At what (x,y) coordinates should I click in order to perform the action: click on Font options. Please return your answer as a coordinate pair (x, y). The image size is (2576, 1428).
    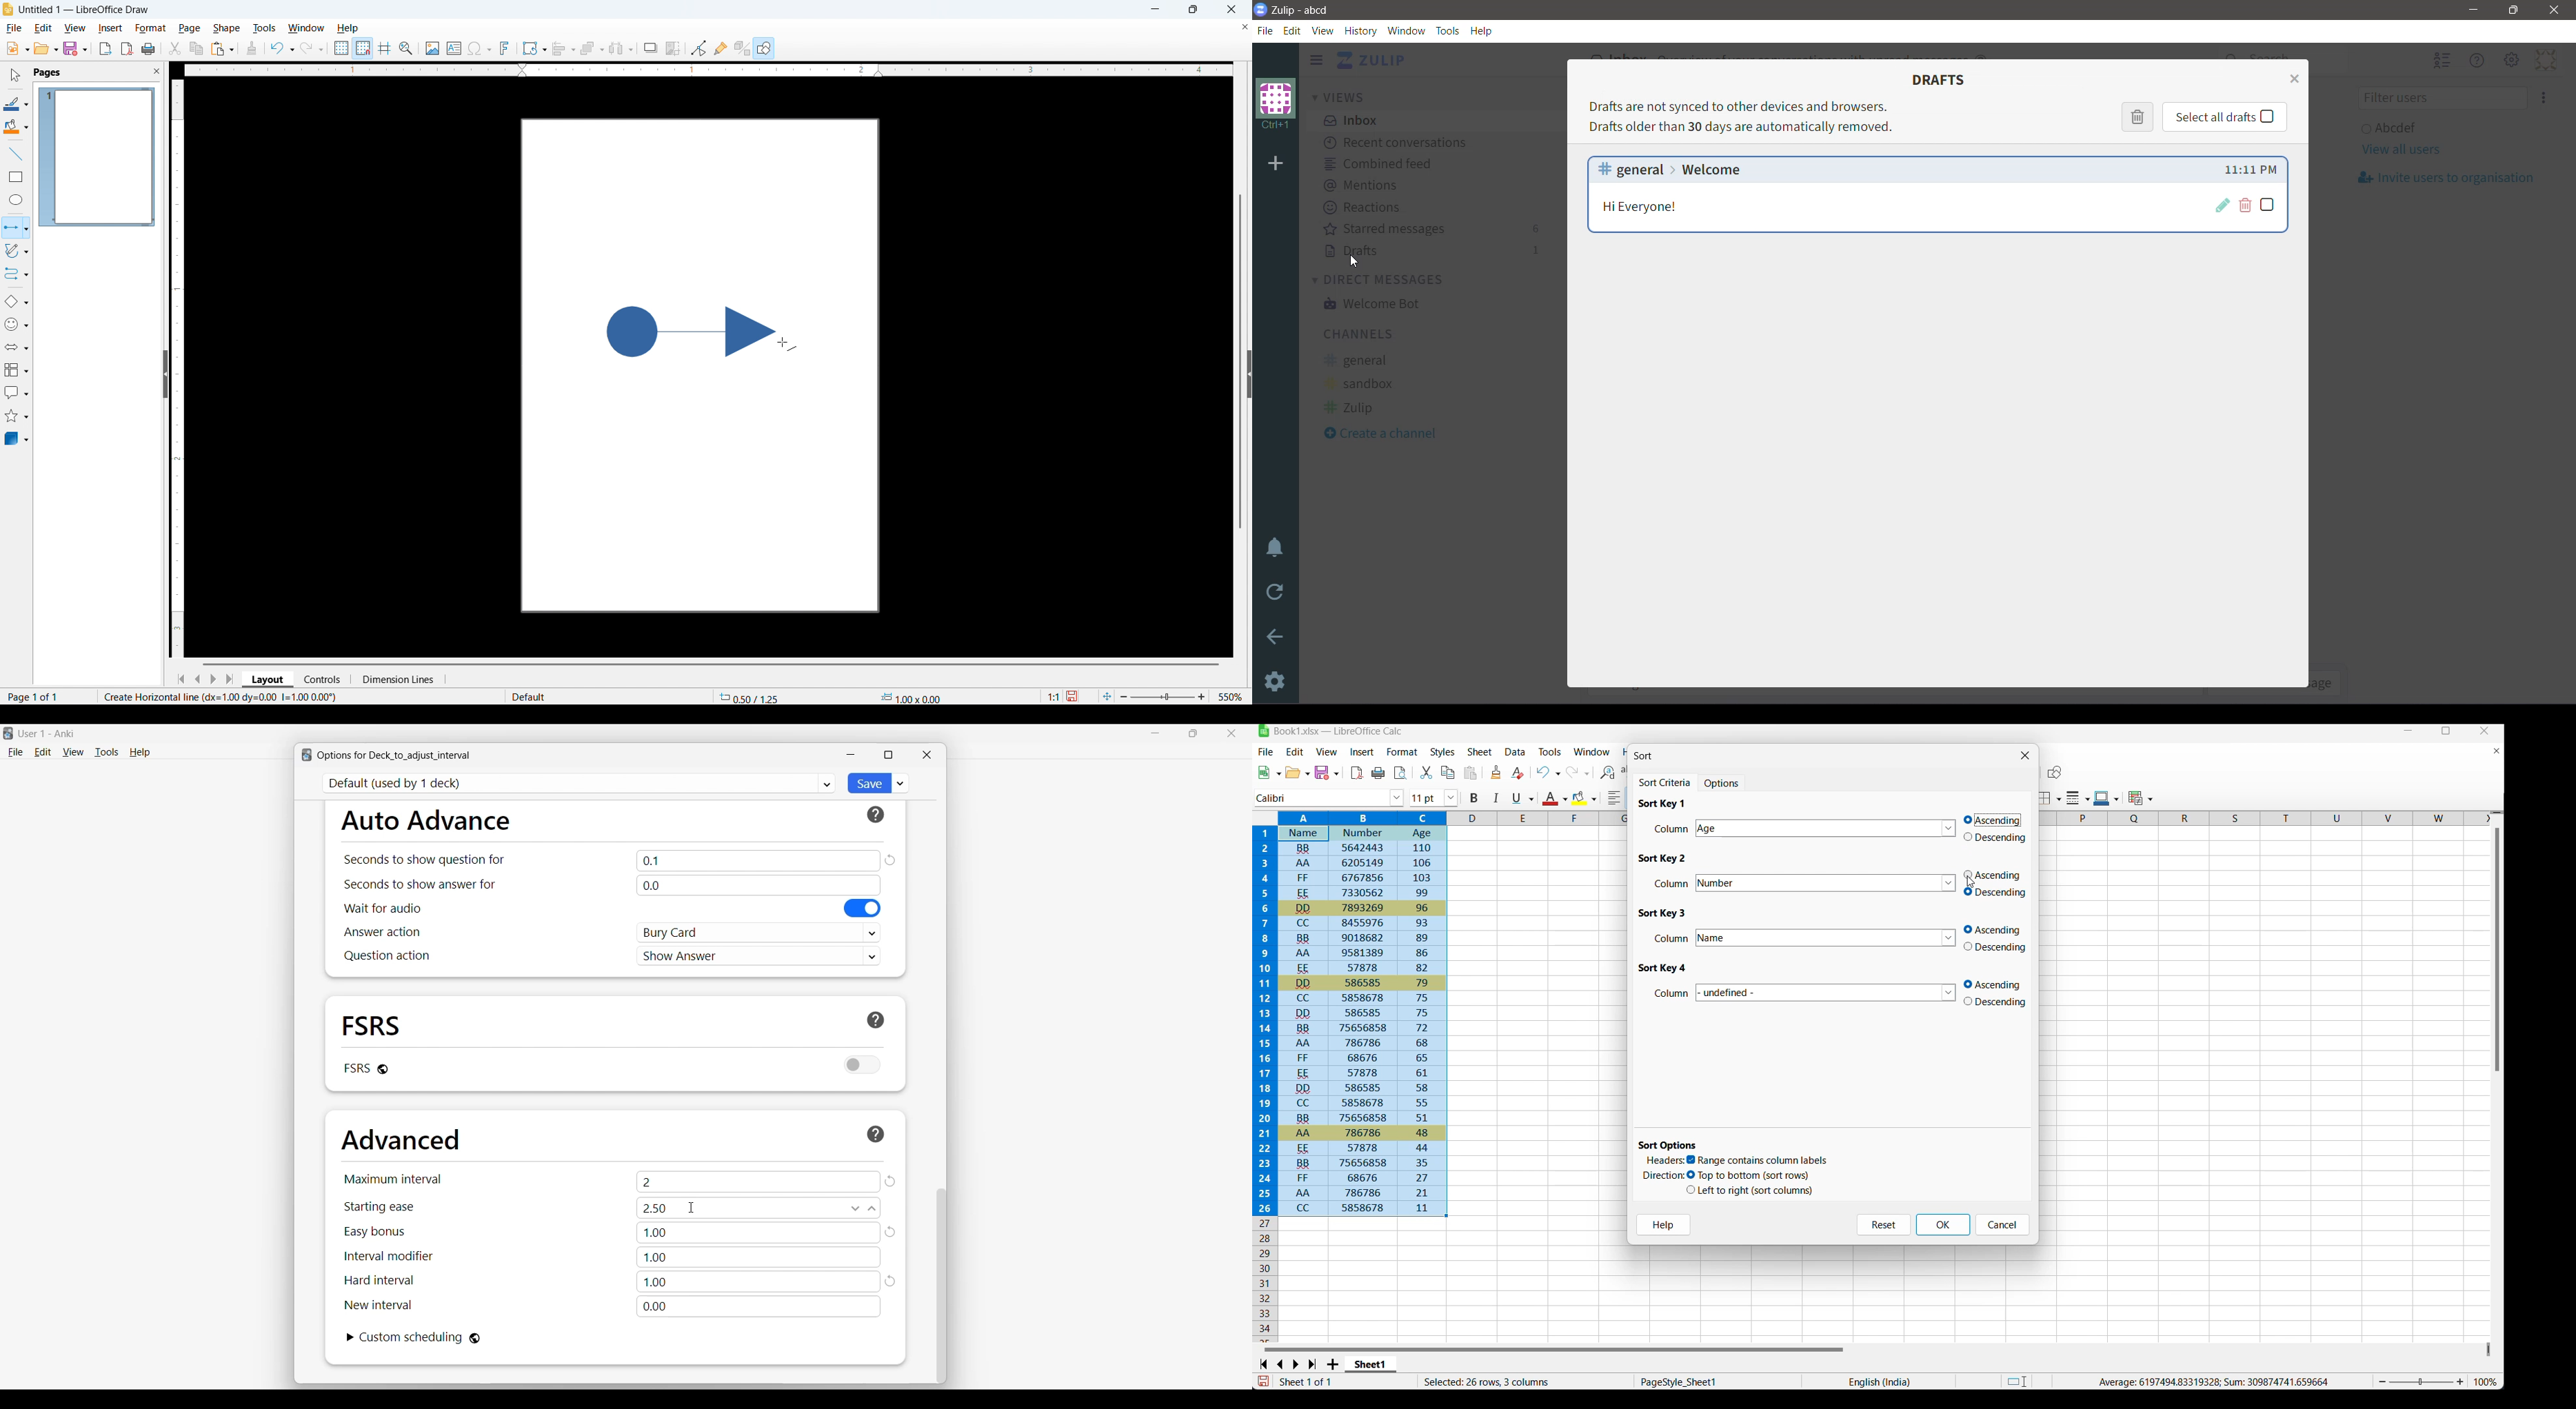
    Looking at the image, I should click on (1397, 798).